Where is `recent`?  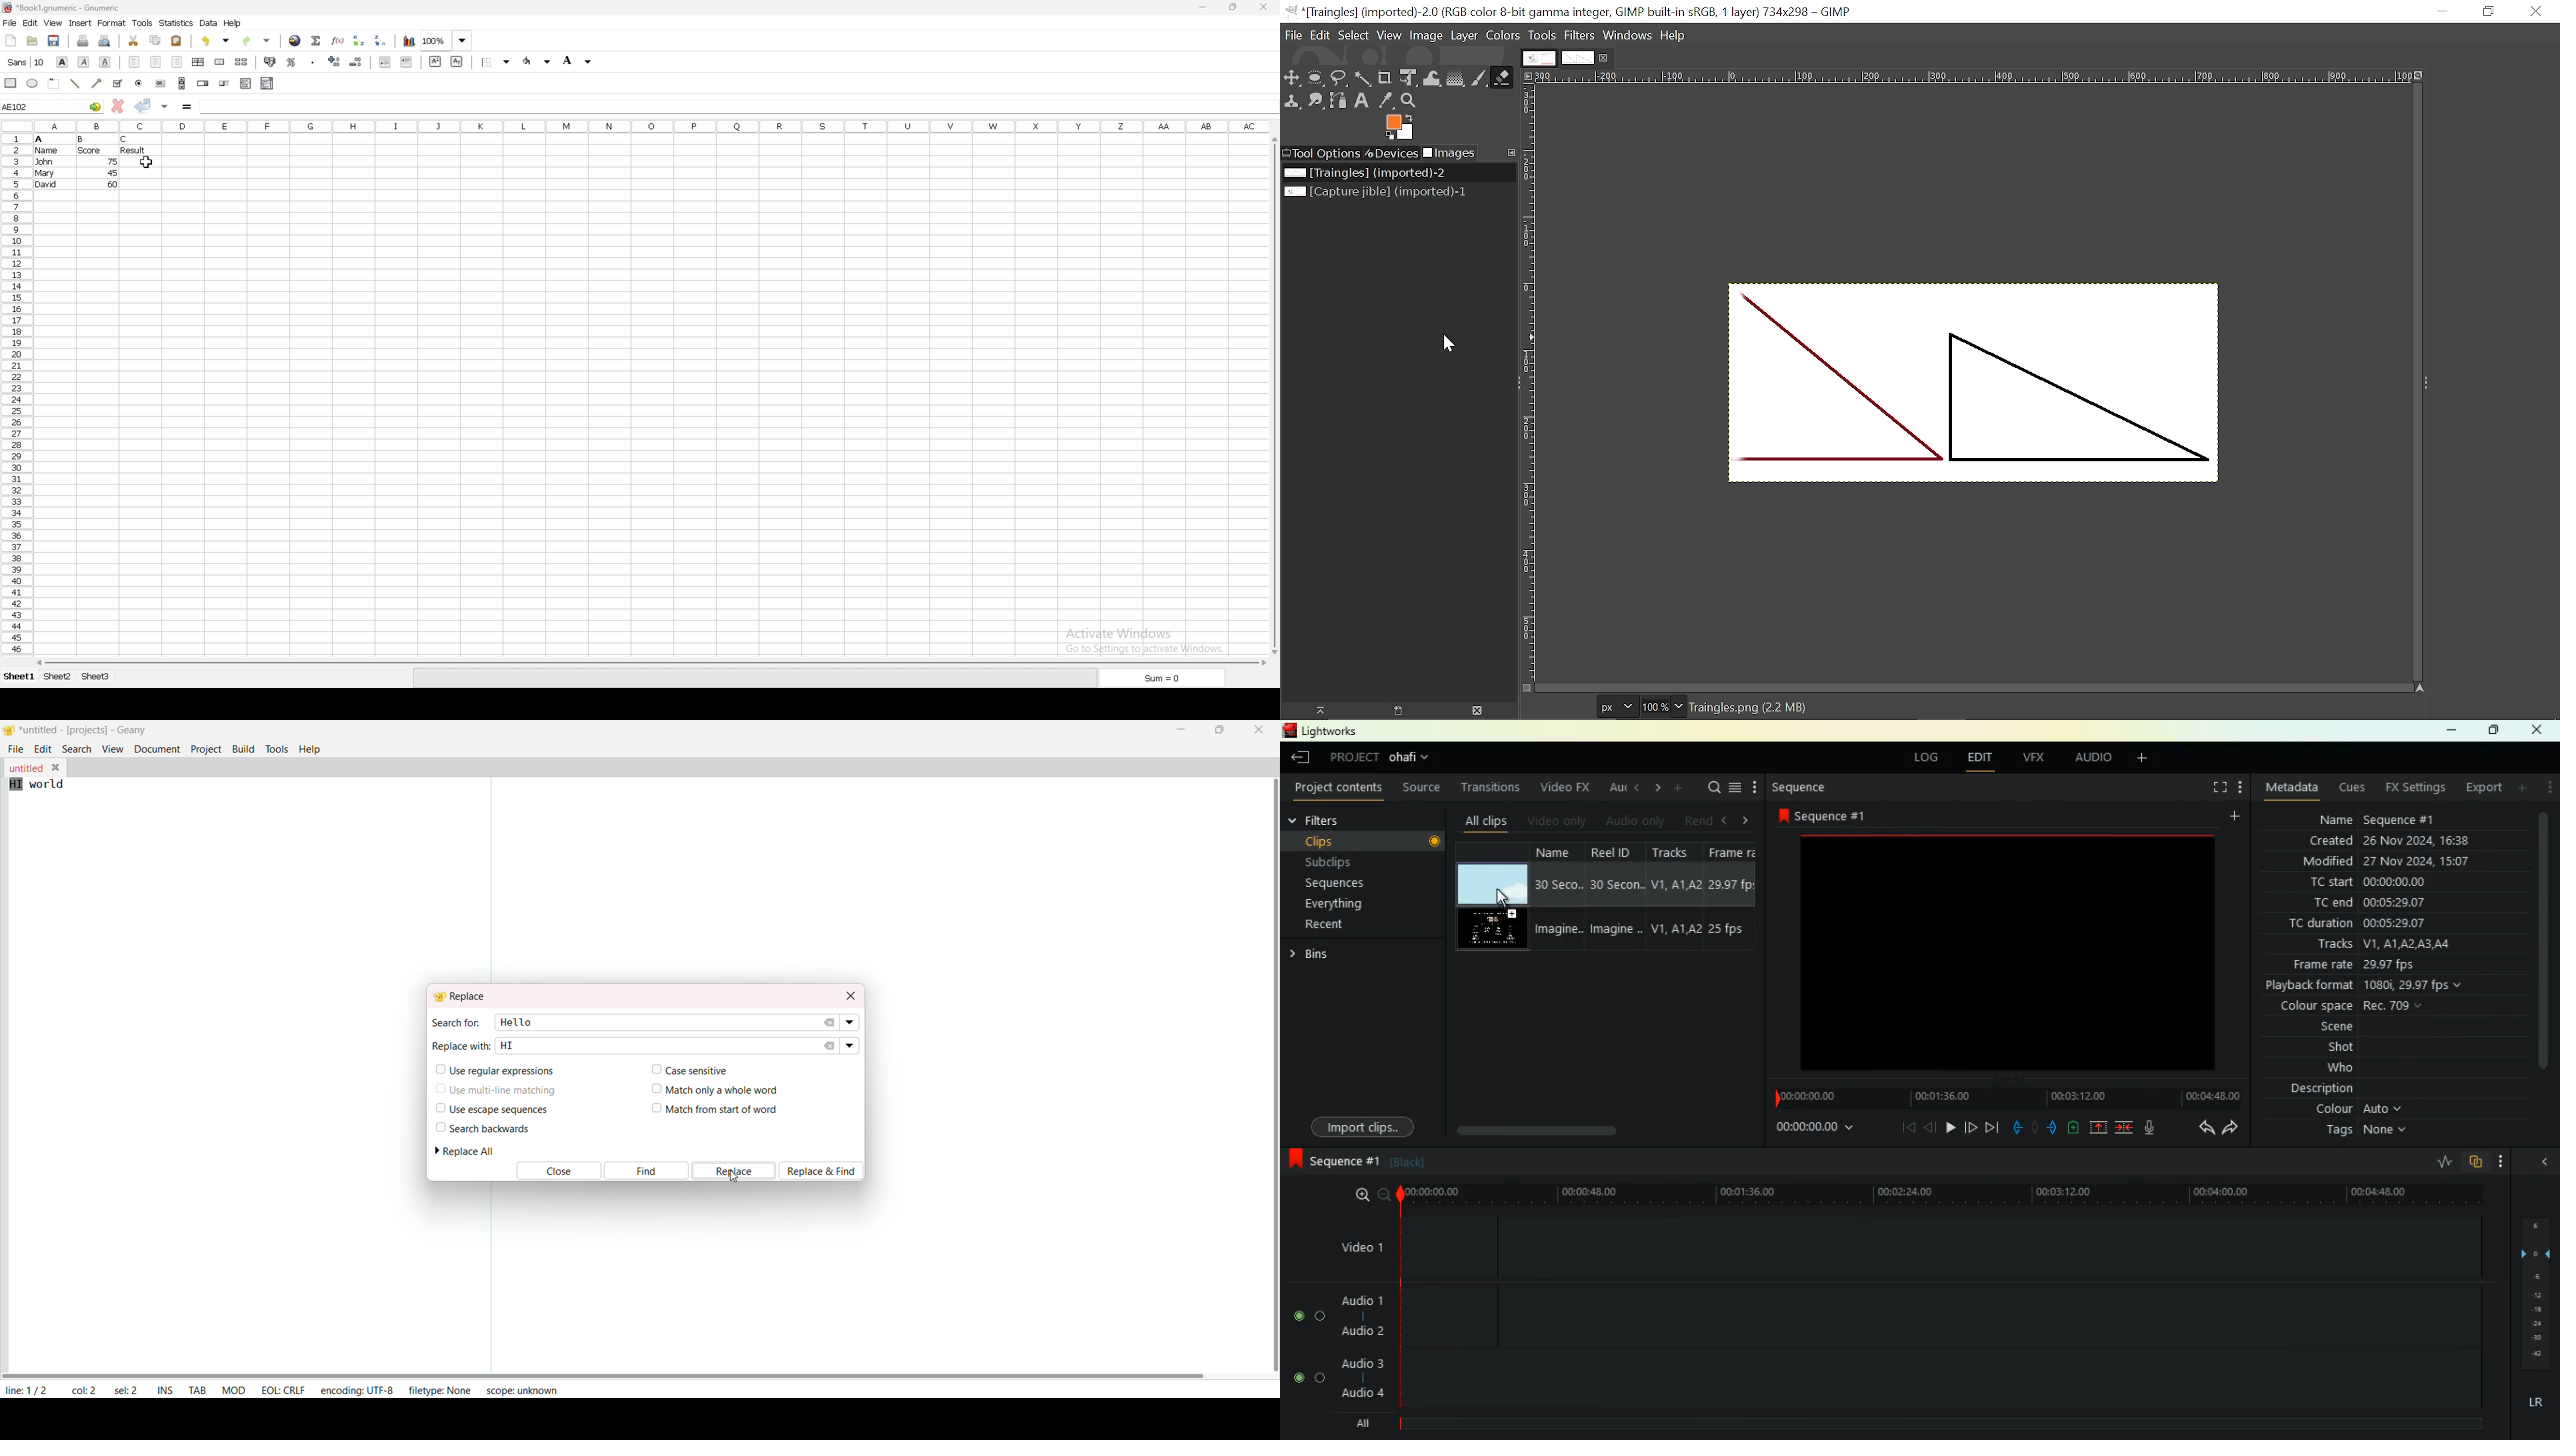
recent is located at coordinates (1334, 924).